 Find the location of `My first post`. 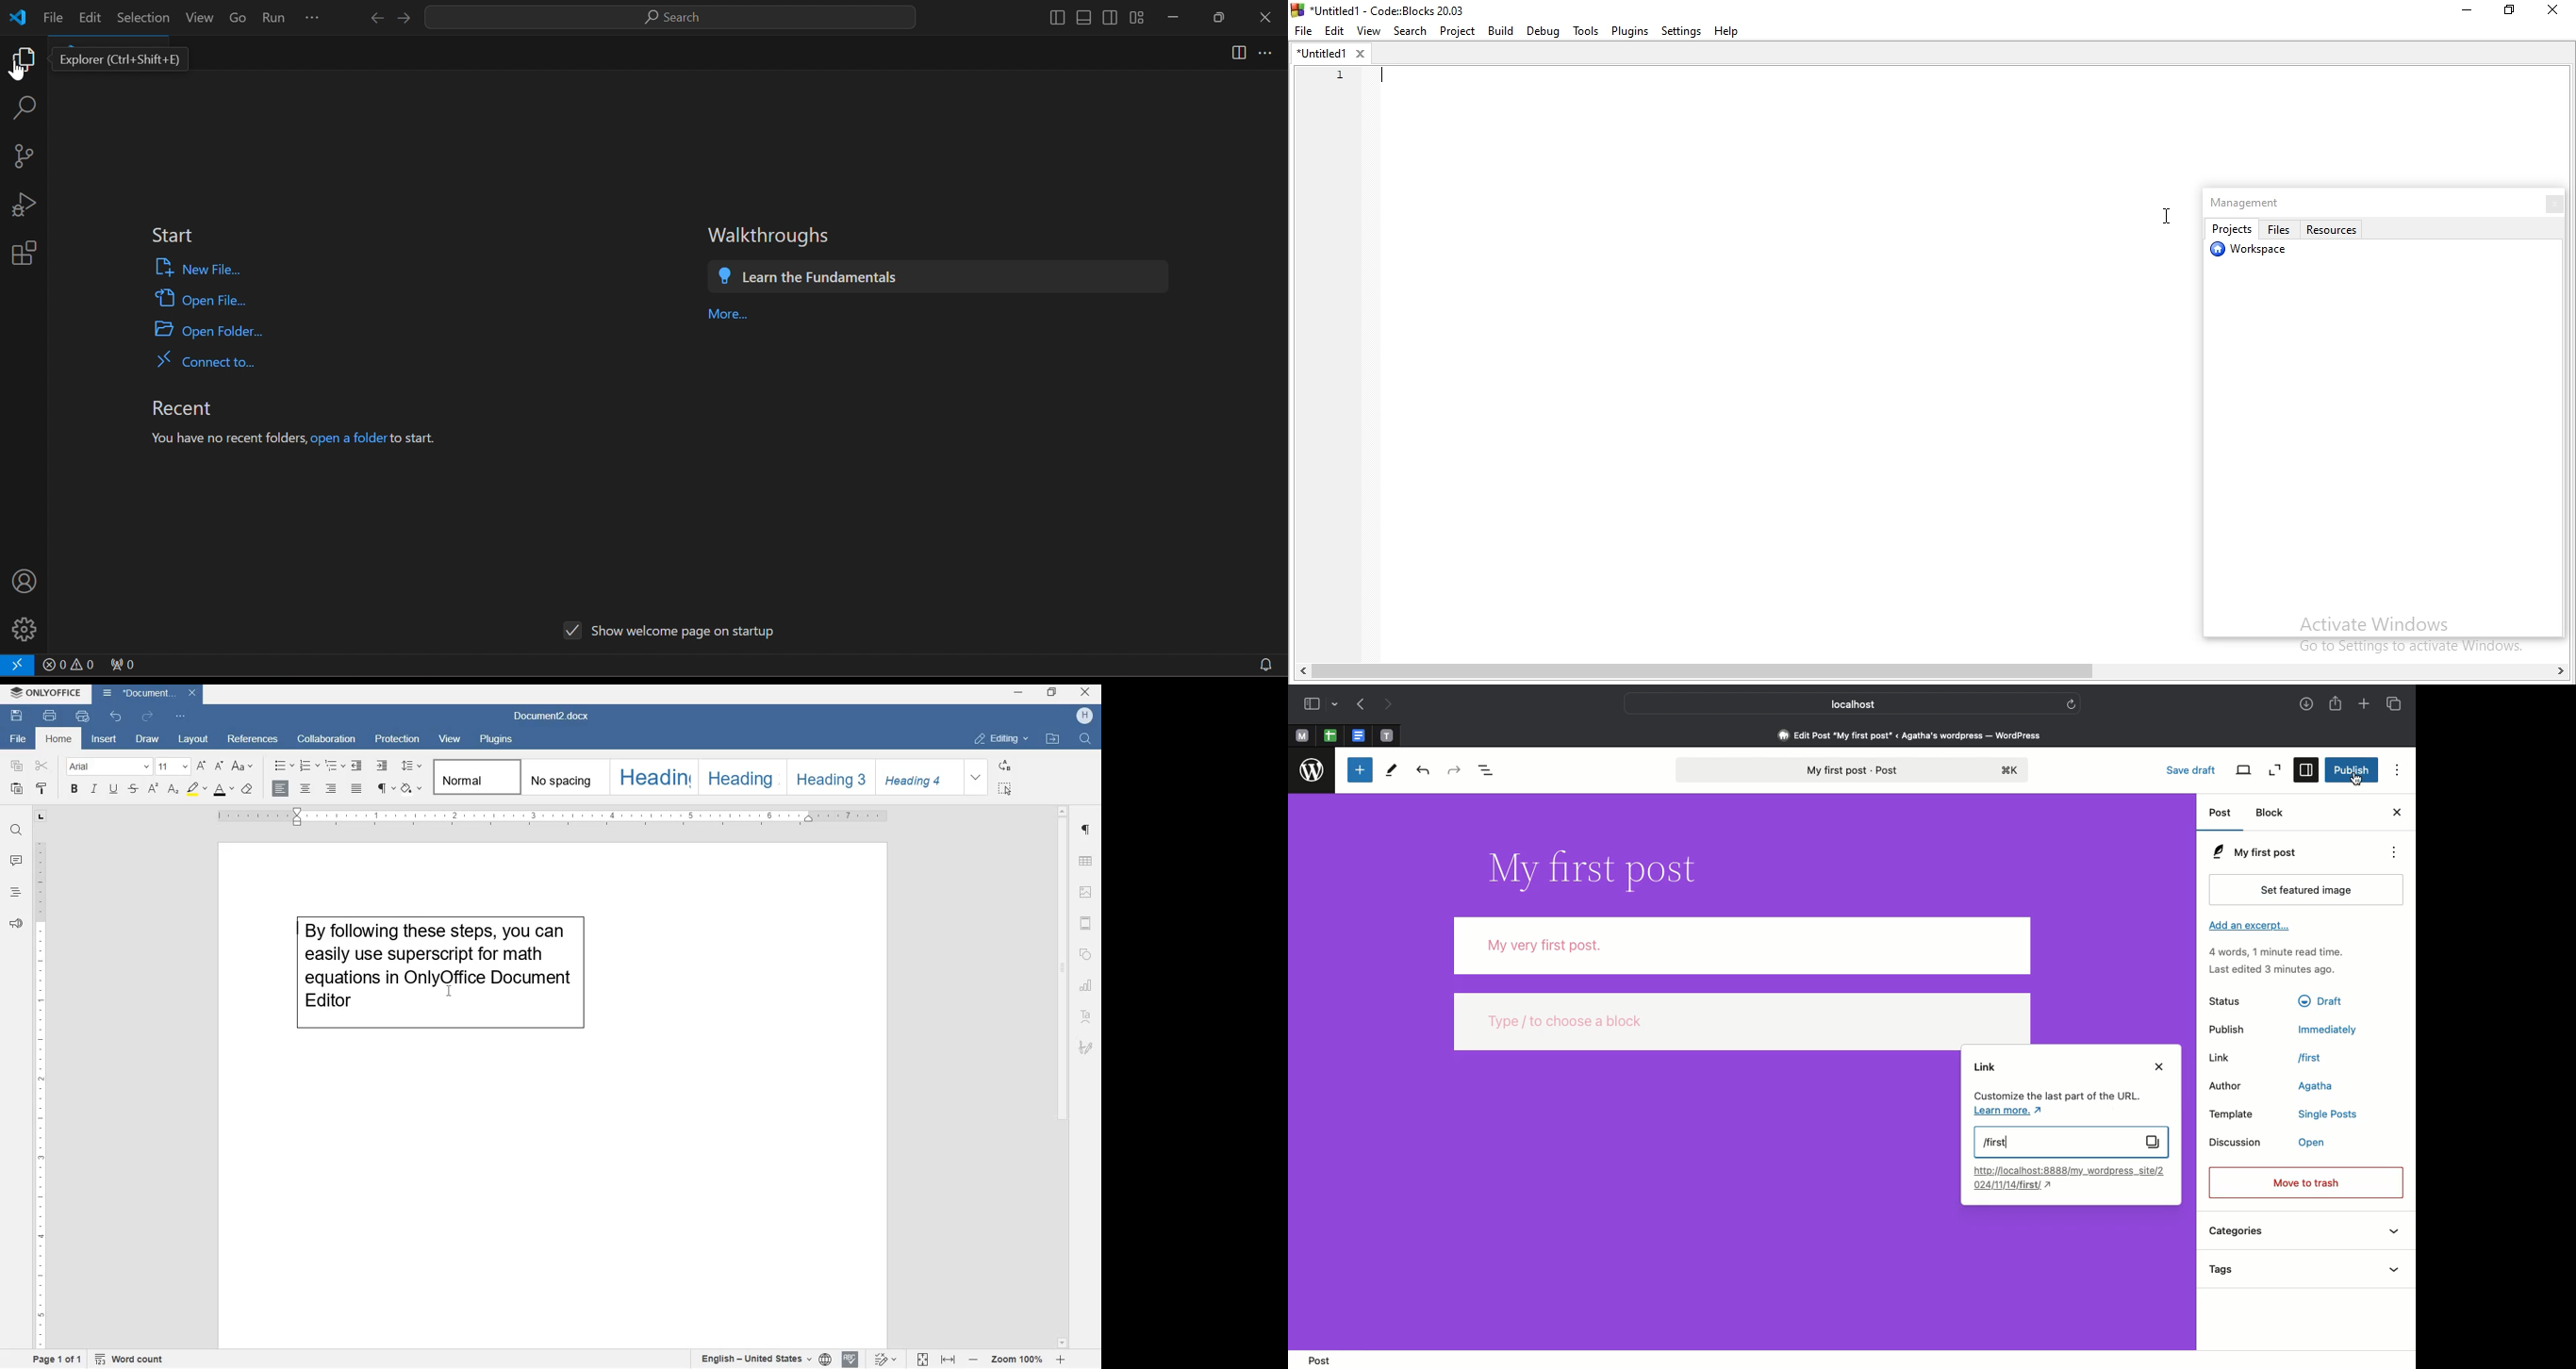

My first post is located at coordinates (2070, 1142).